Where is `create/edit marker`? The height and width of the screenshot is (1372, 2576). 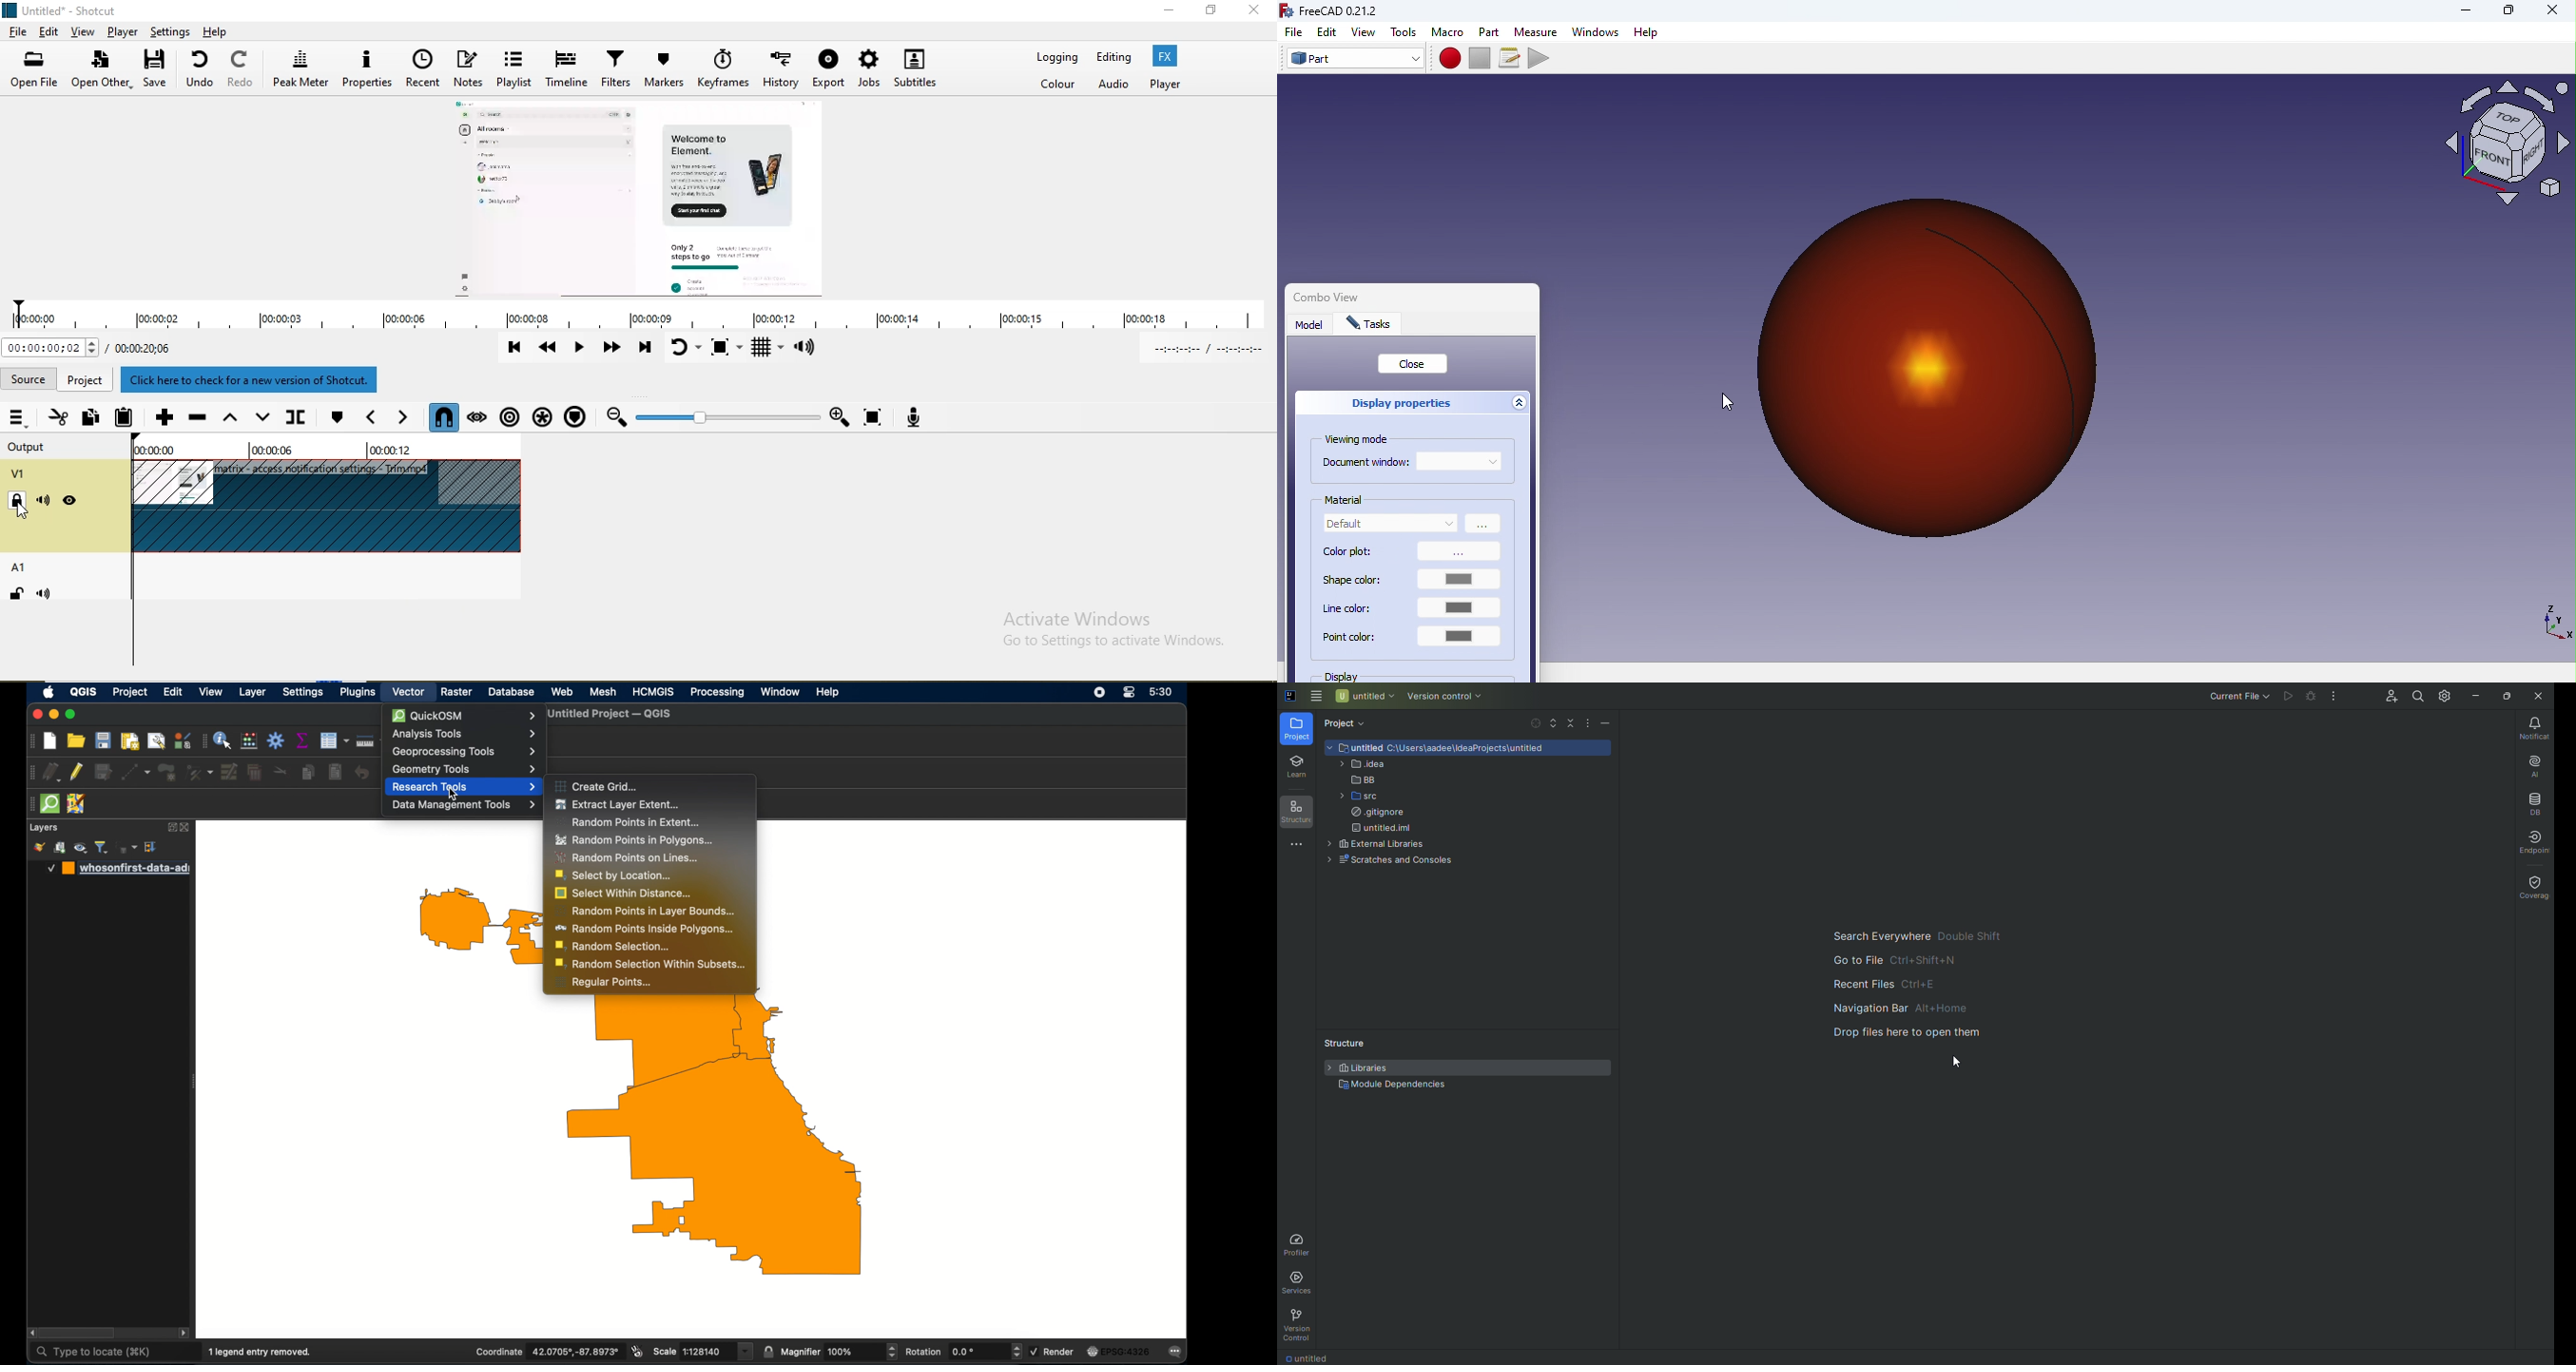 create/edit marker is located at coordinates (336, 419).